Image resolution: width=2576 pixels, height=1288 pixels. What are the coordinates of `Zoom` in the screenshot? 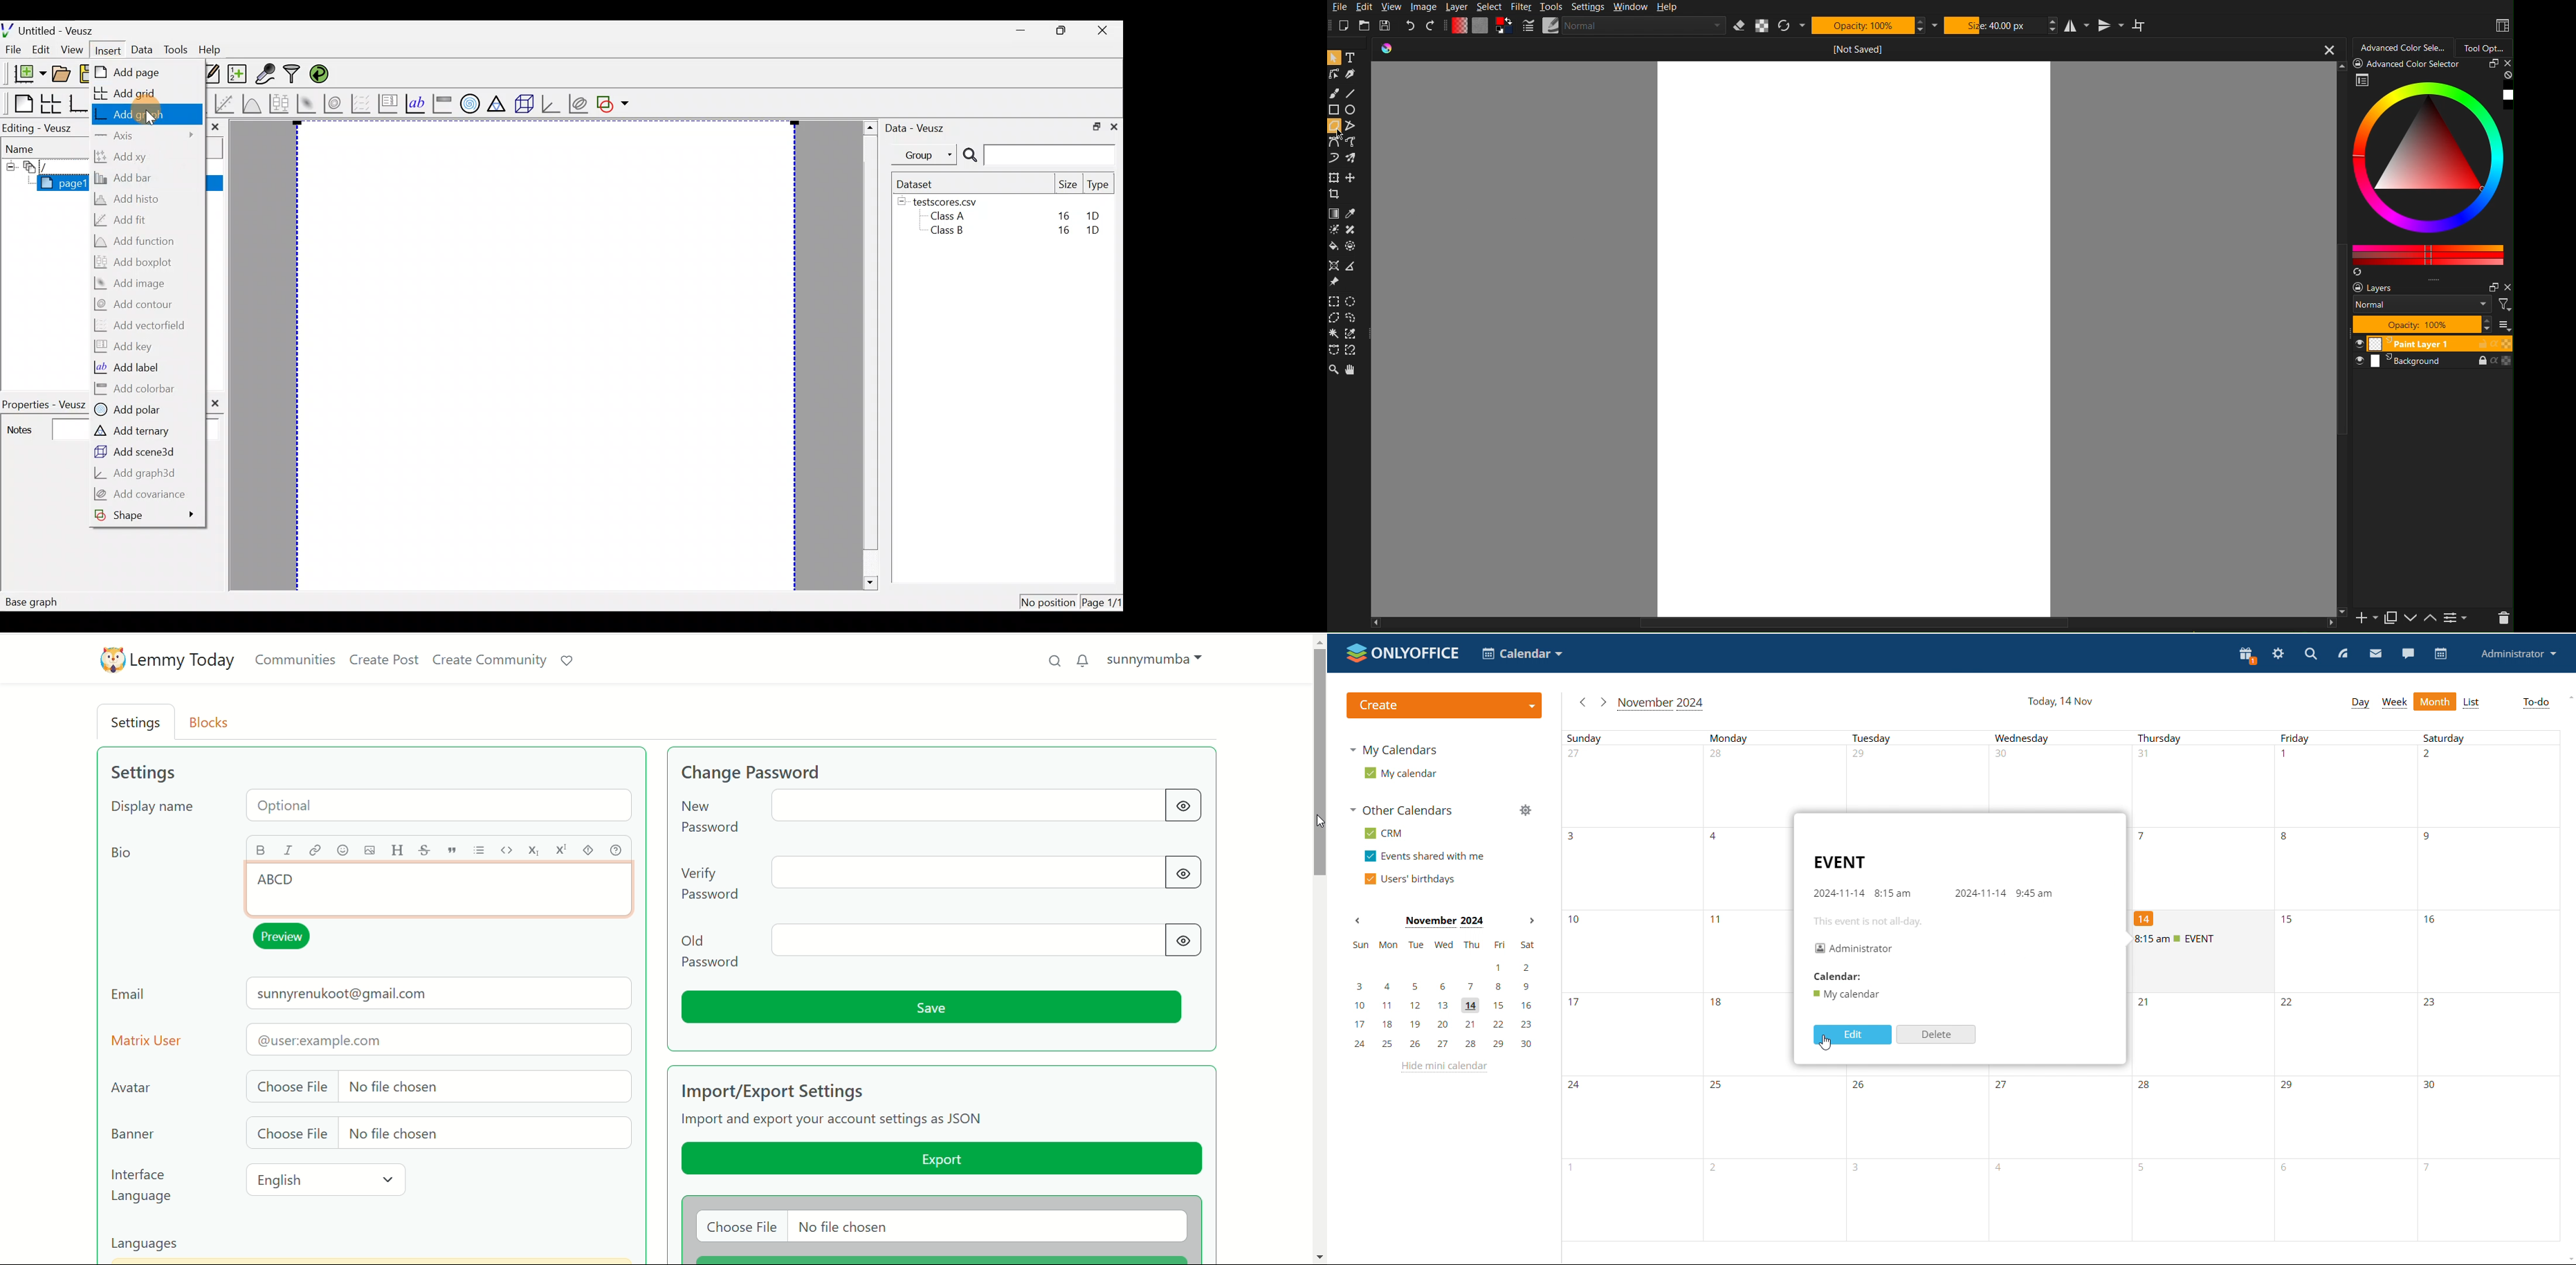 It's located at (1335, 369).